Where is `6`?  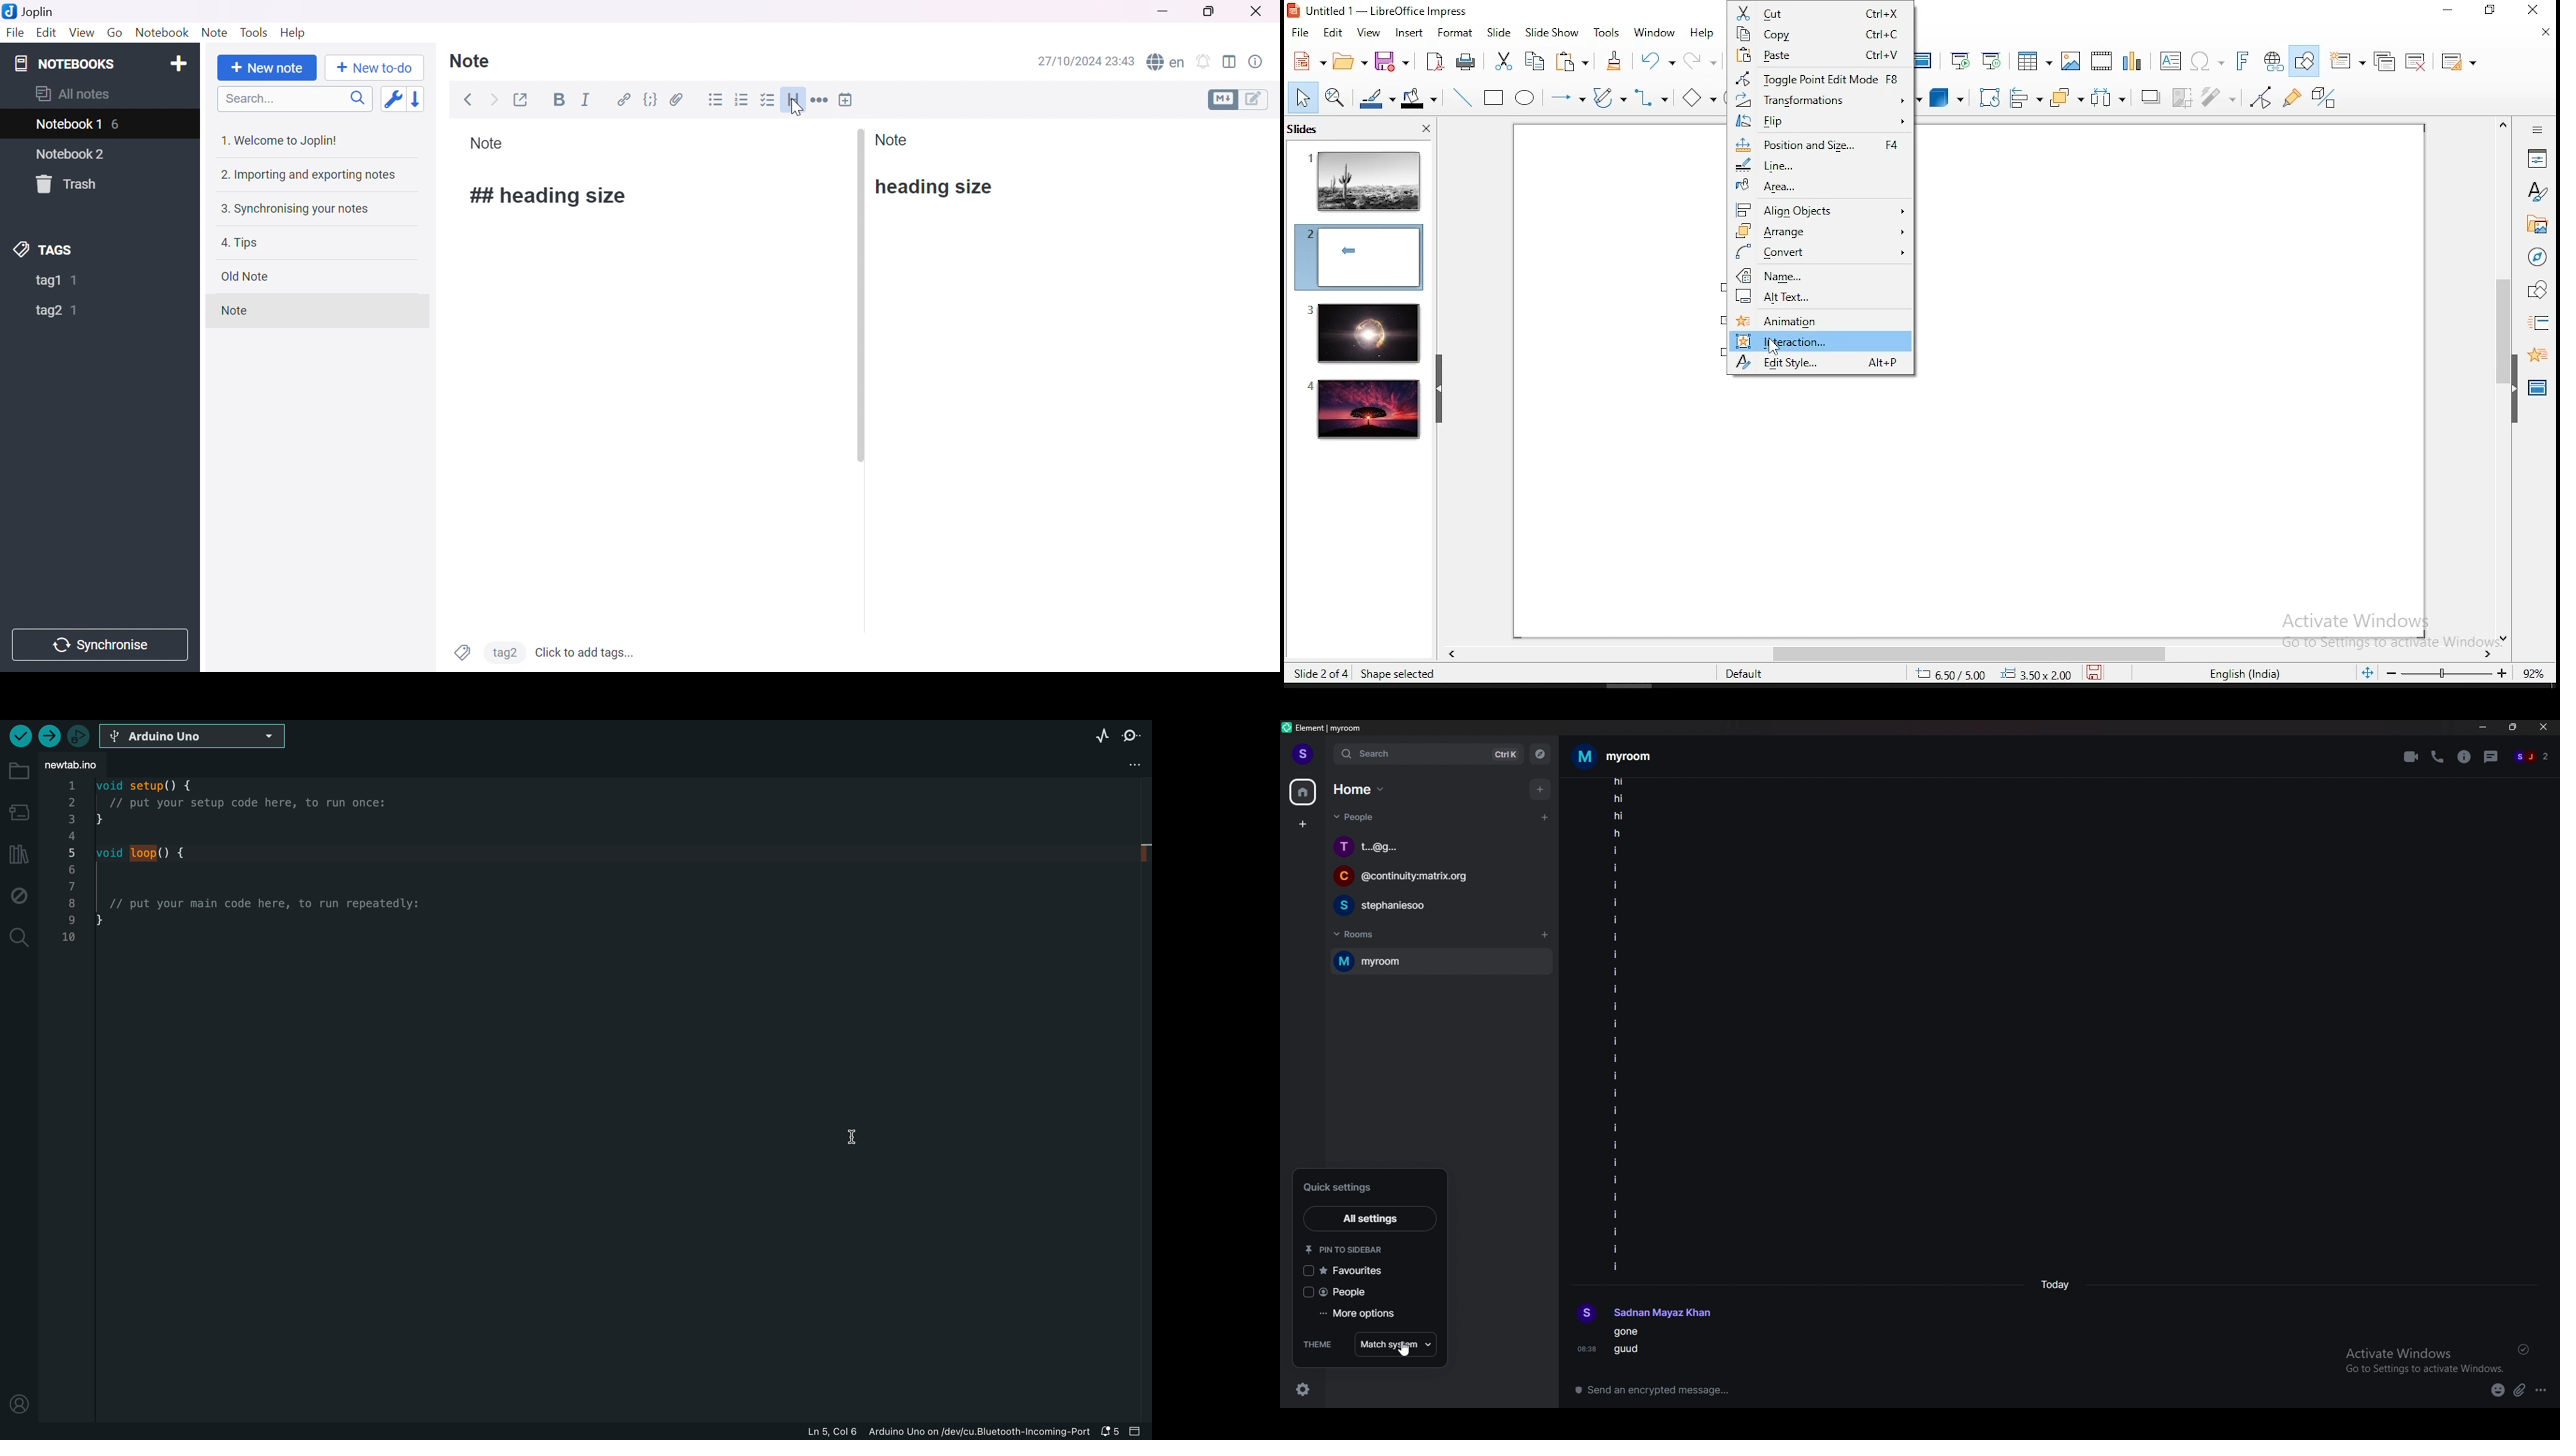 6 is located at coordinates (117, 126).